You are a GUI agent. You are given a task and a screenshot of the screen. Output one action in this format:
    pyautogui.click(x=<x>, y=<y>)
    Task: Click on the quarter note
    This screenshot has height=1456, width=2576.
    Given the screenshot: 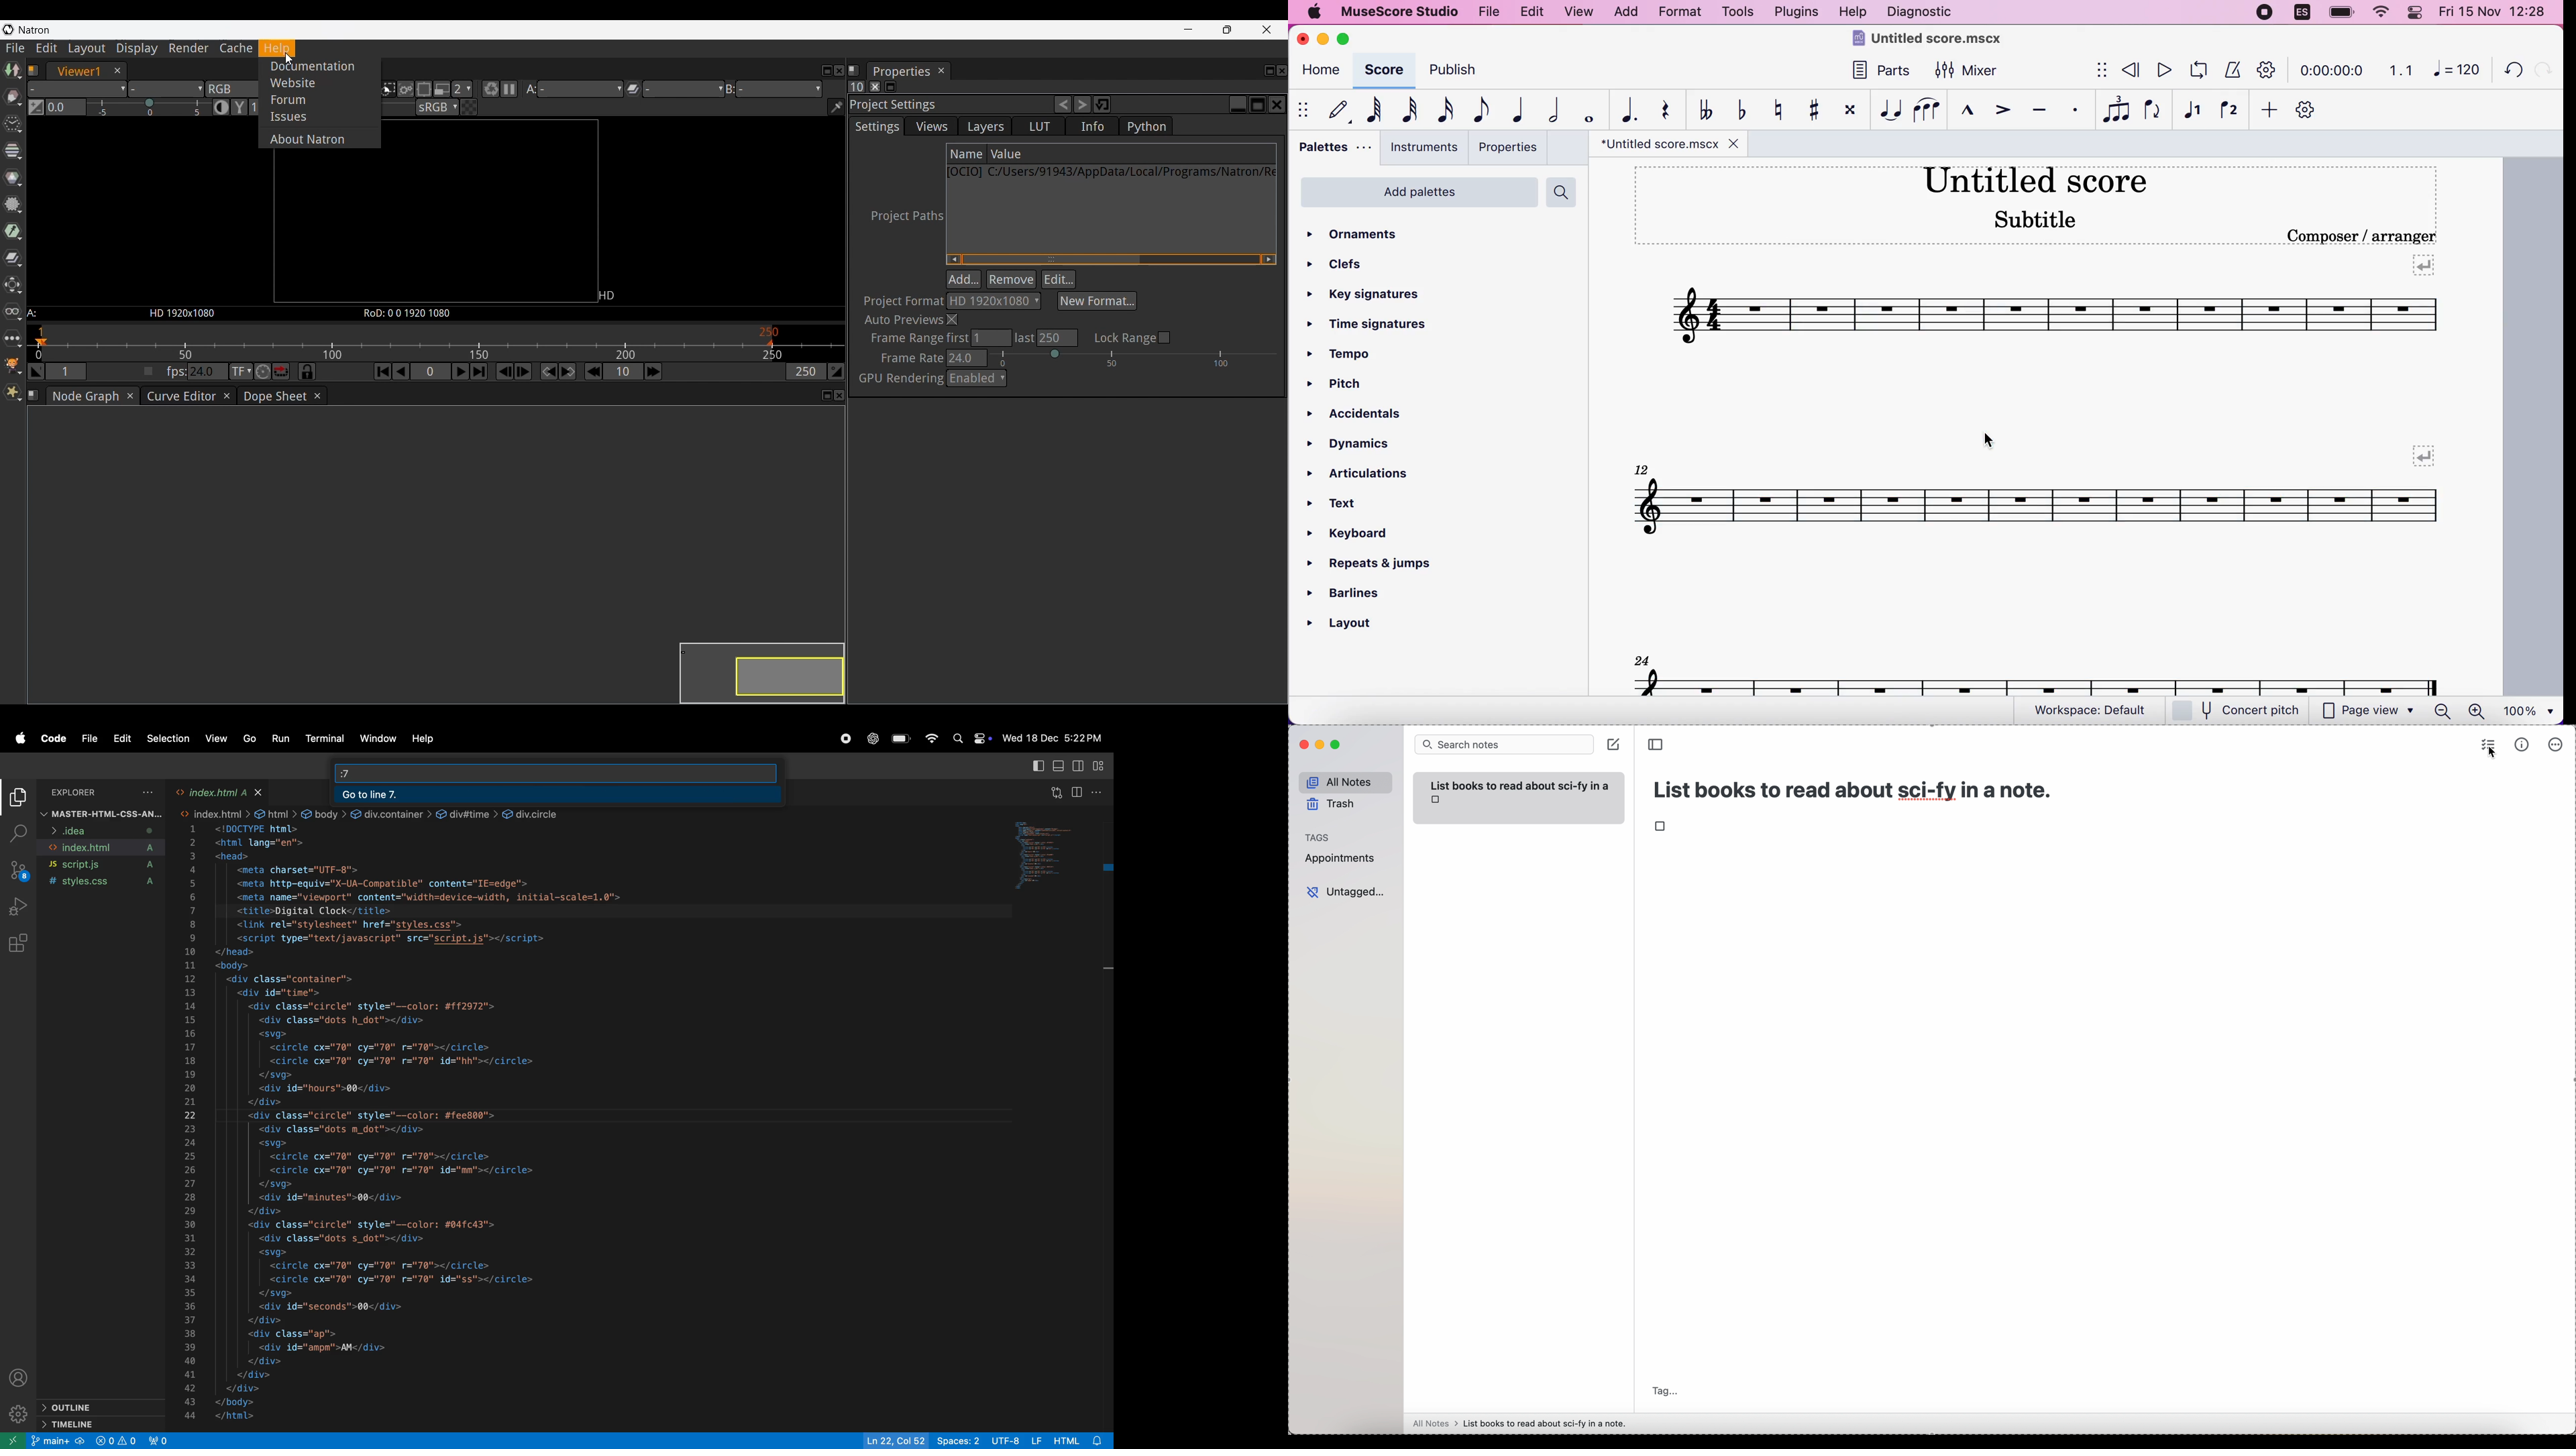 What is the action you would take?
    pyautogui.click(x=1514, y=110)
    